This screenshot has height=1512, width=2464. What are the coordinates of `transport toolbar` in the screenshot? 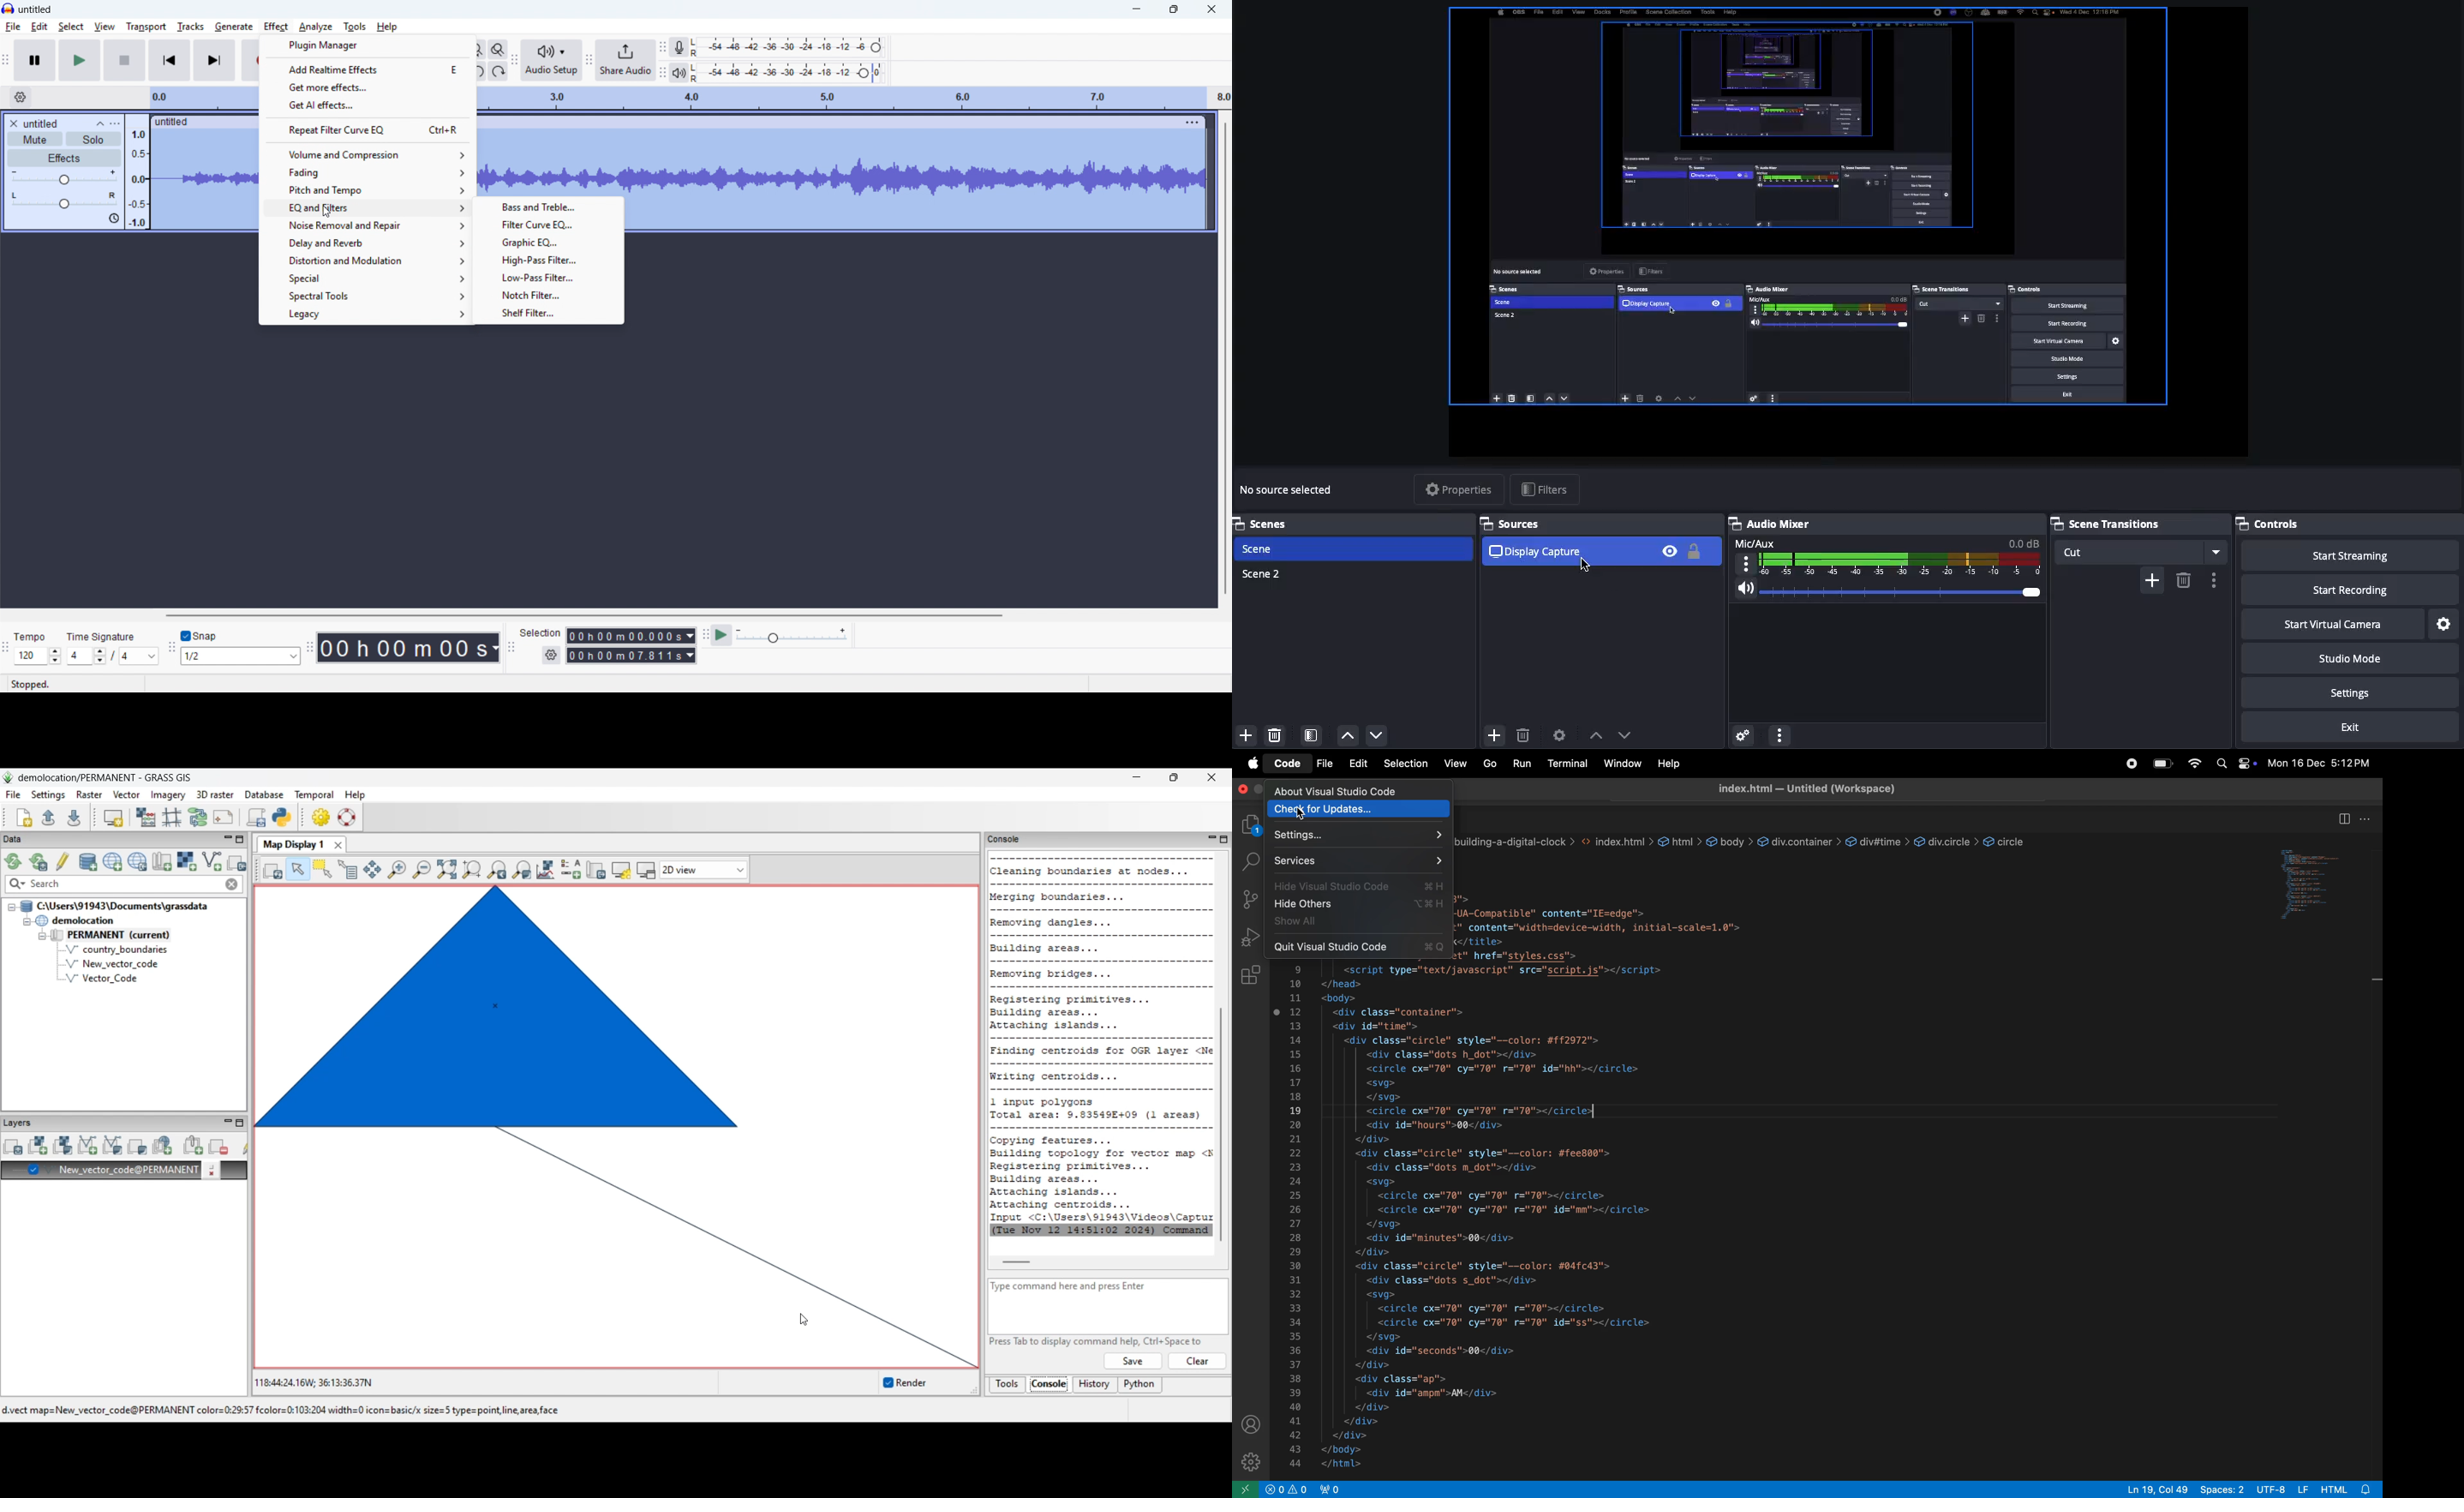 It's located at (6, 62).